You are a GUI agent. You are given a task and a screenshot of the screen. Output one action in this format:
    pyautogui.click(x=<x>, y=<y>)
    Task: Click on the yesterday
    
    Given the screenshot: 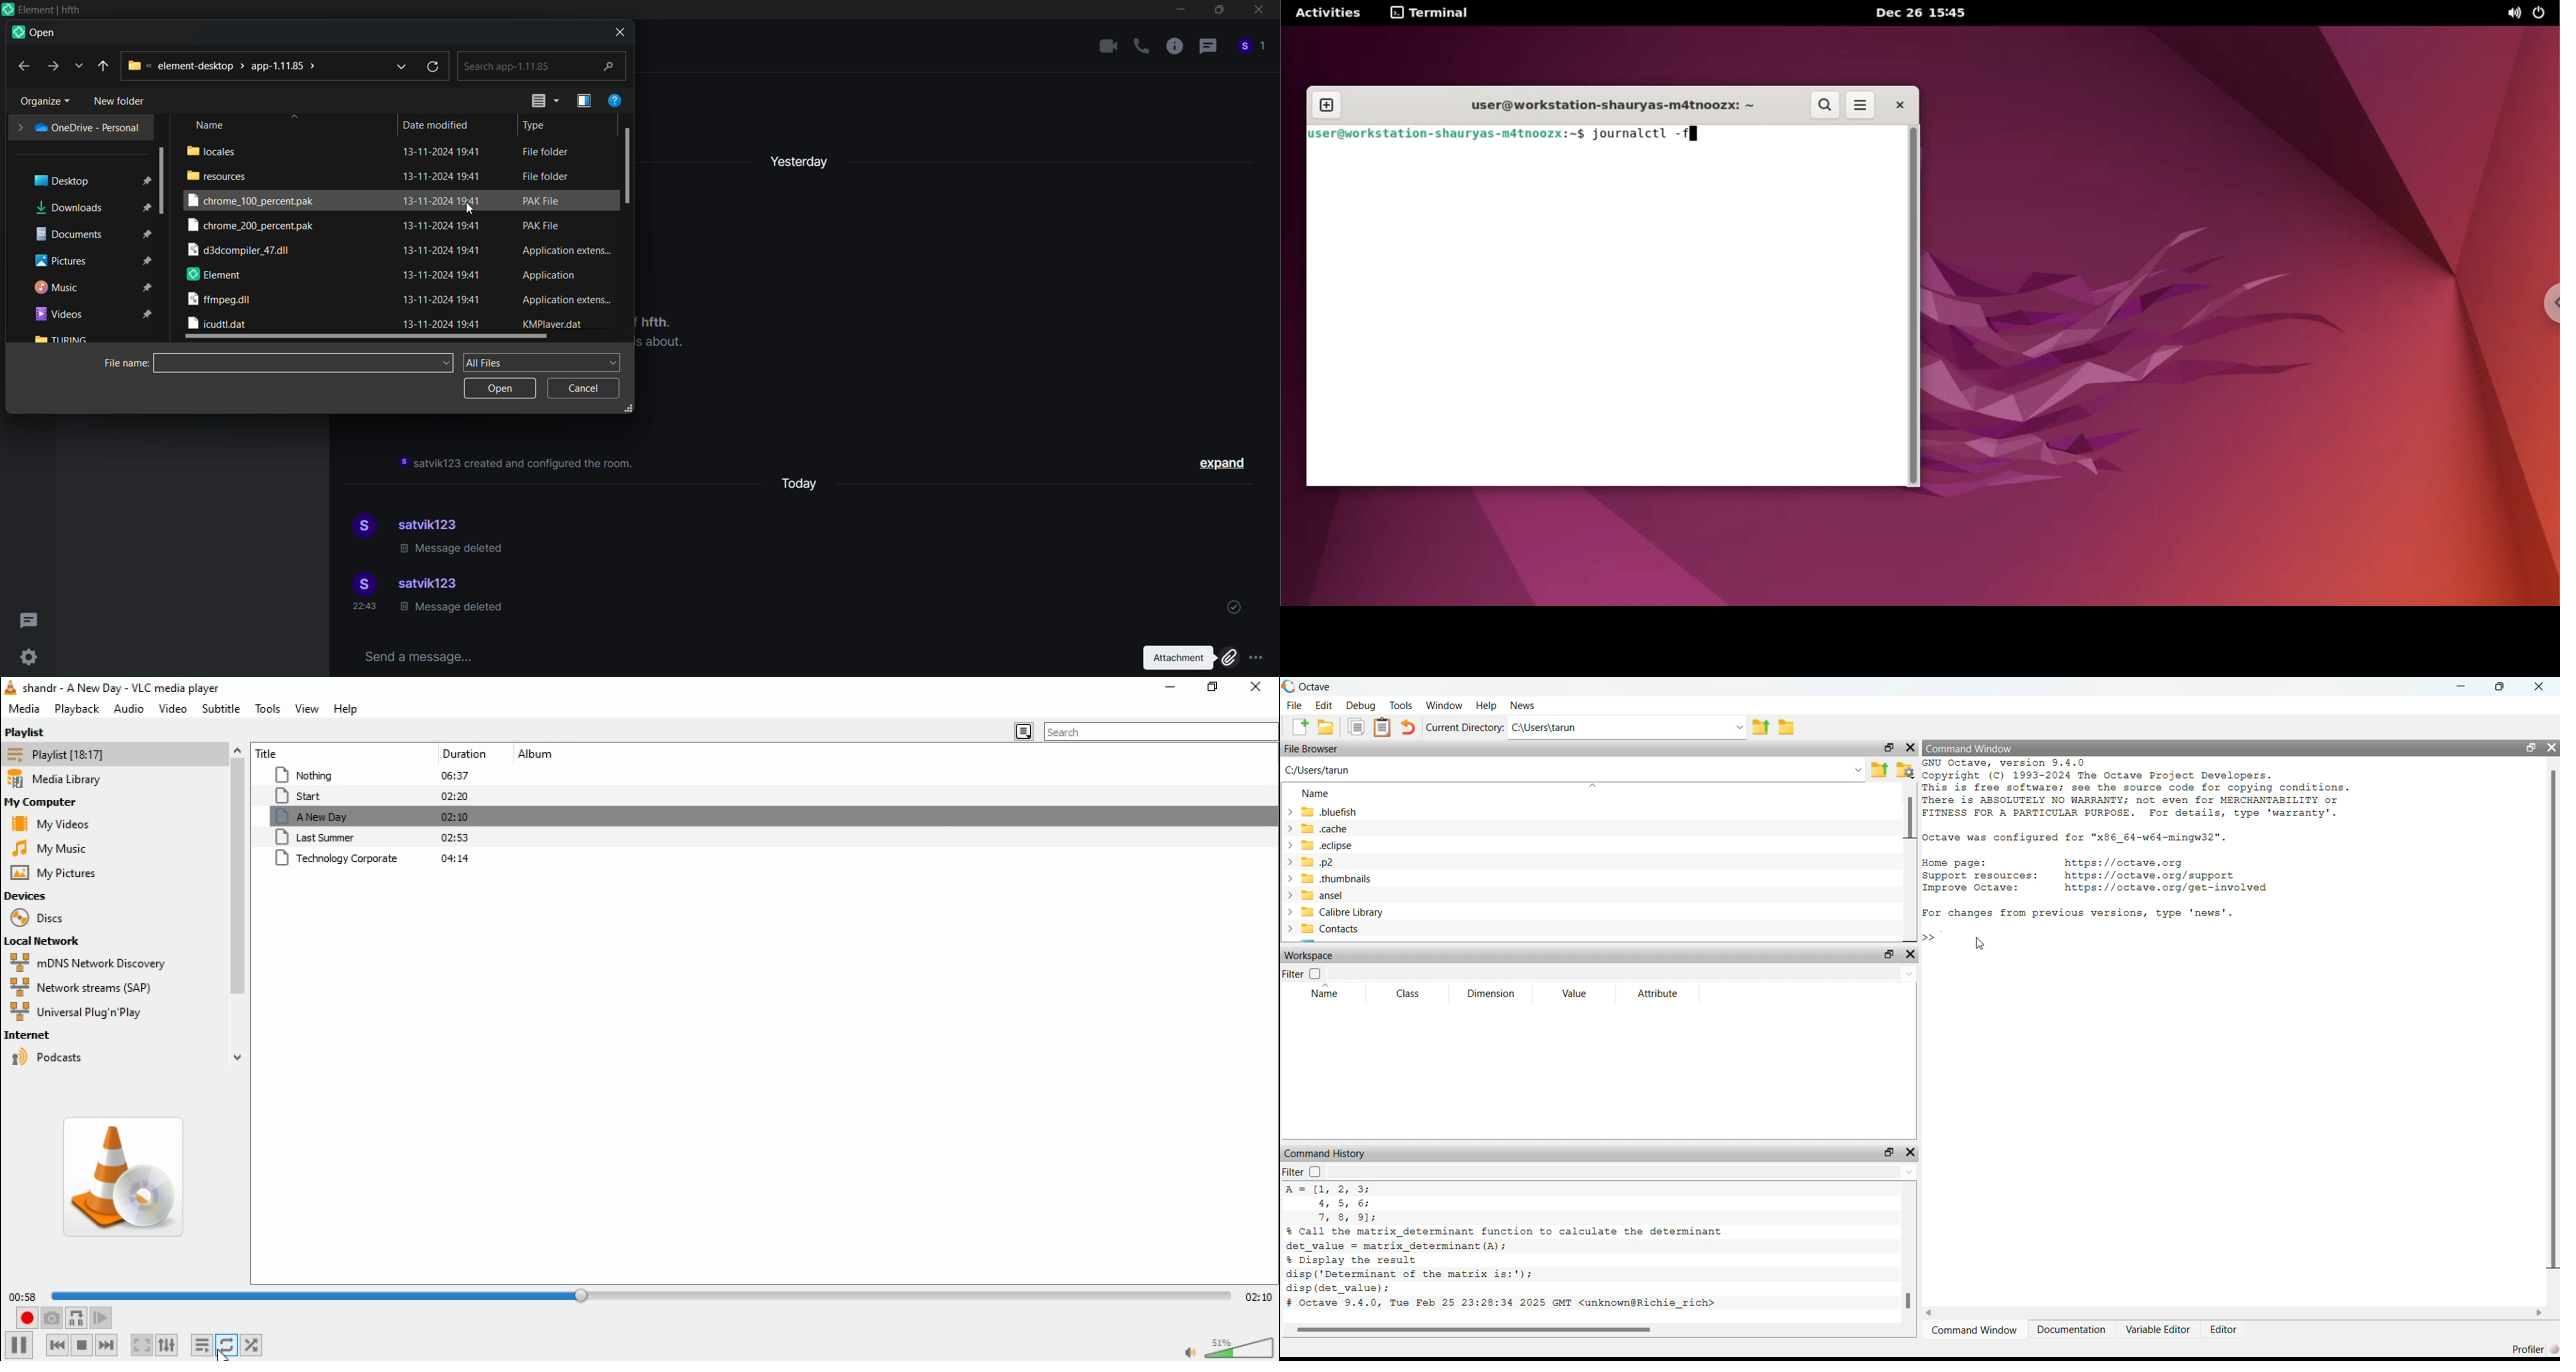 What is the action you would take?
    pyautogui.click(x=801, y=157)
    